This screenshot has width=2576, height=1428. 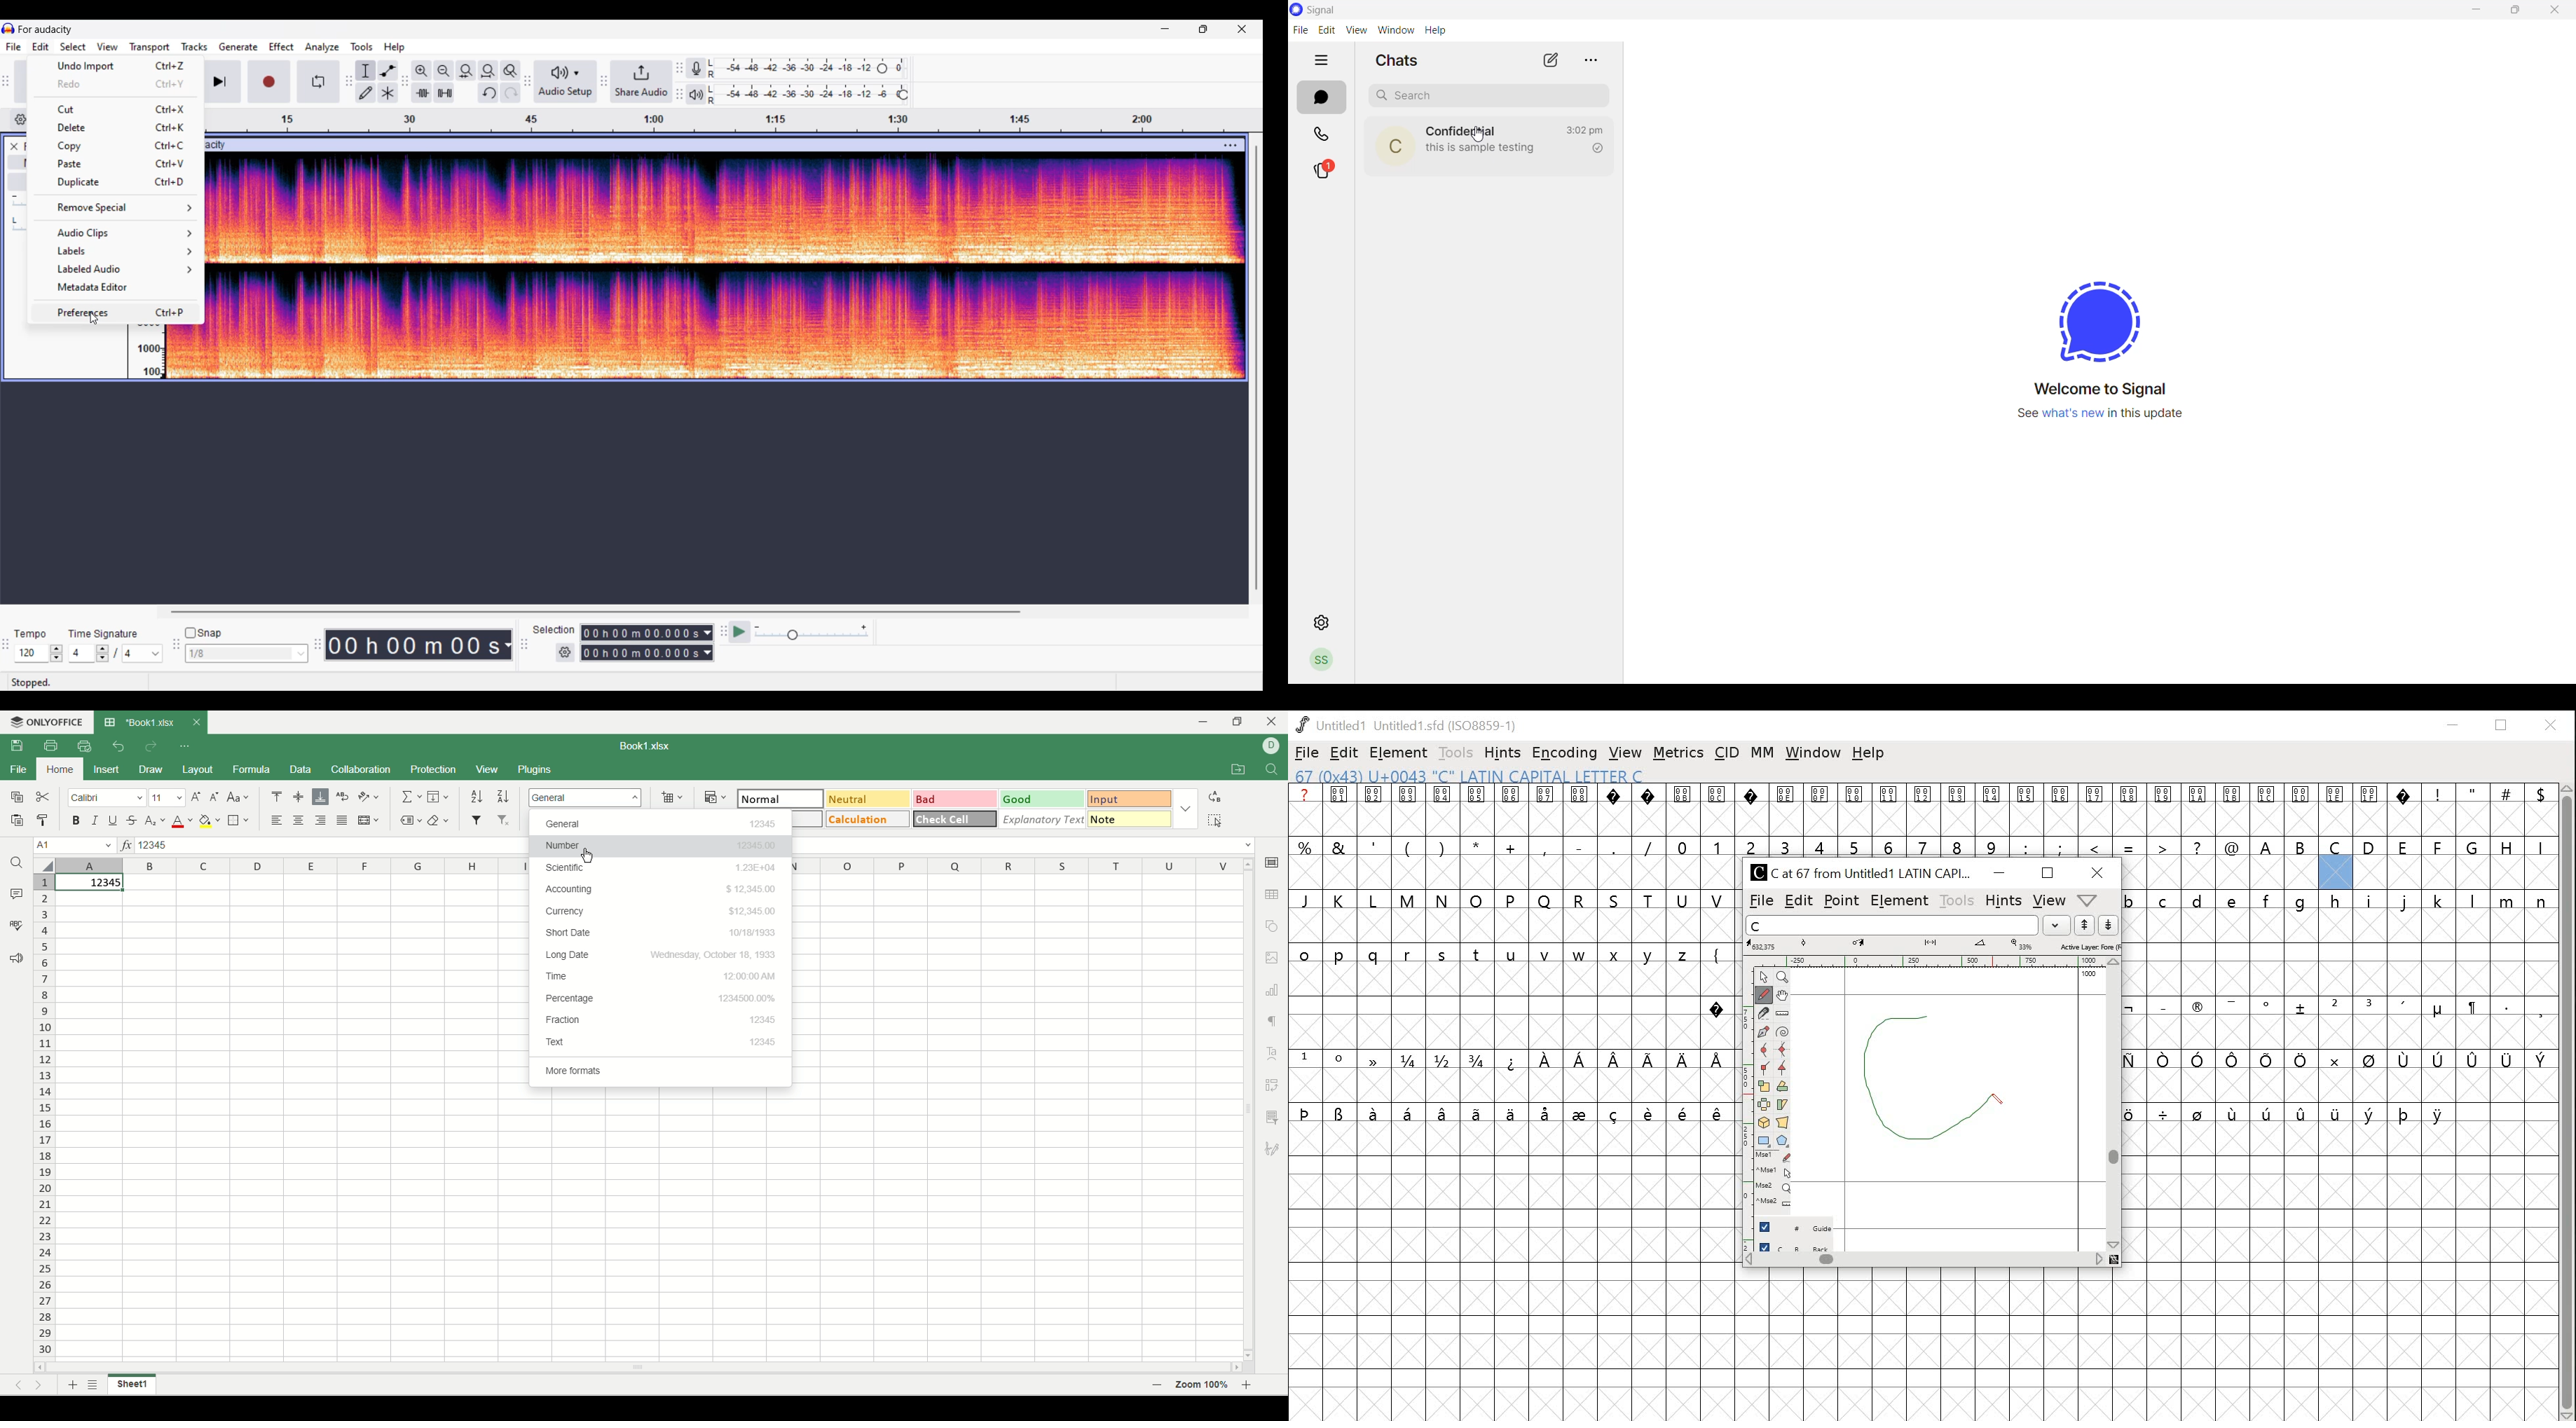 What do you see at coordinates (662, 823) in the screenshot?
I see `general` at bounding box center [662, 823].